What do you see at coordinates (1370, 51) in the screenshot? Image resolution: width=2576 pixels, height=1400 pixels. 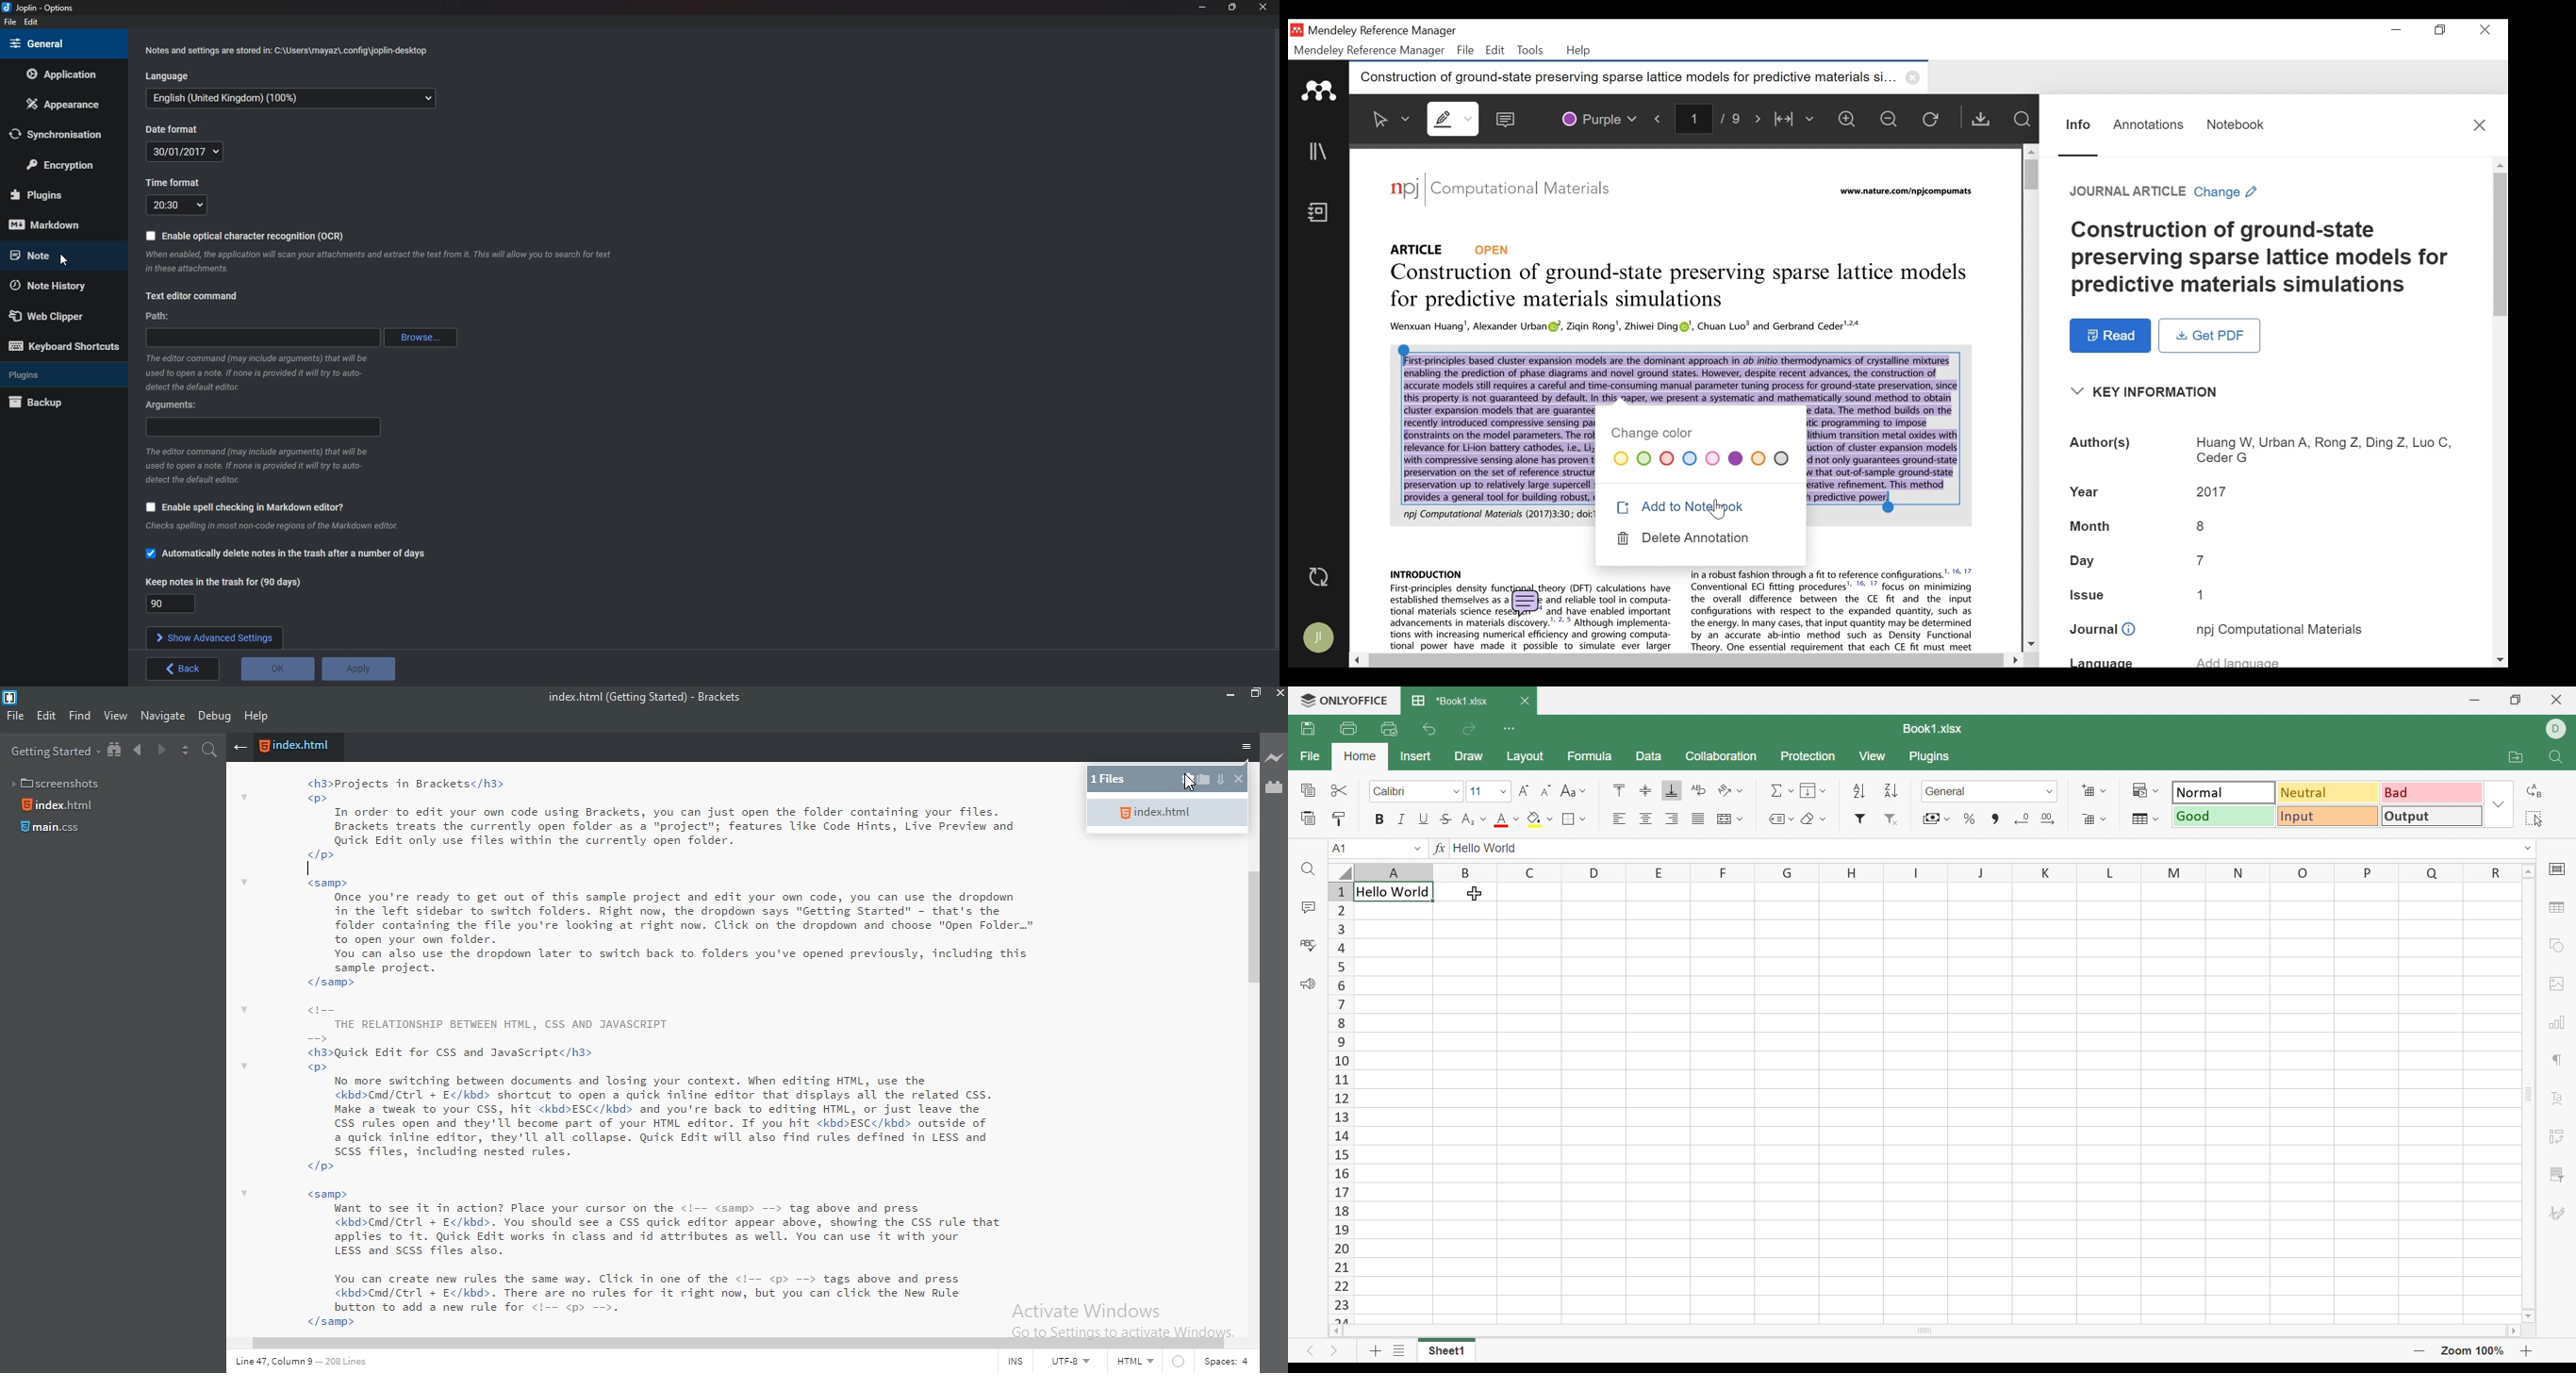 I see `Mendeley Reference Manager` at bounding box center [1370, 51].